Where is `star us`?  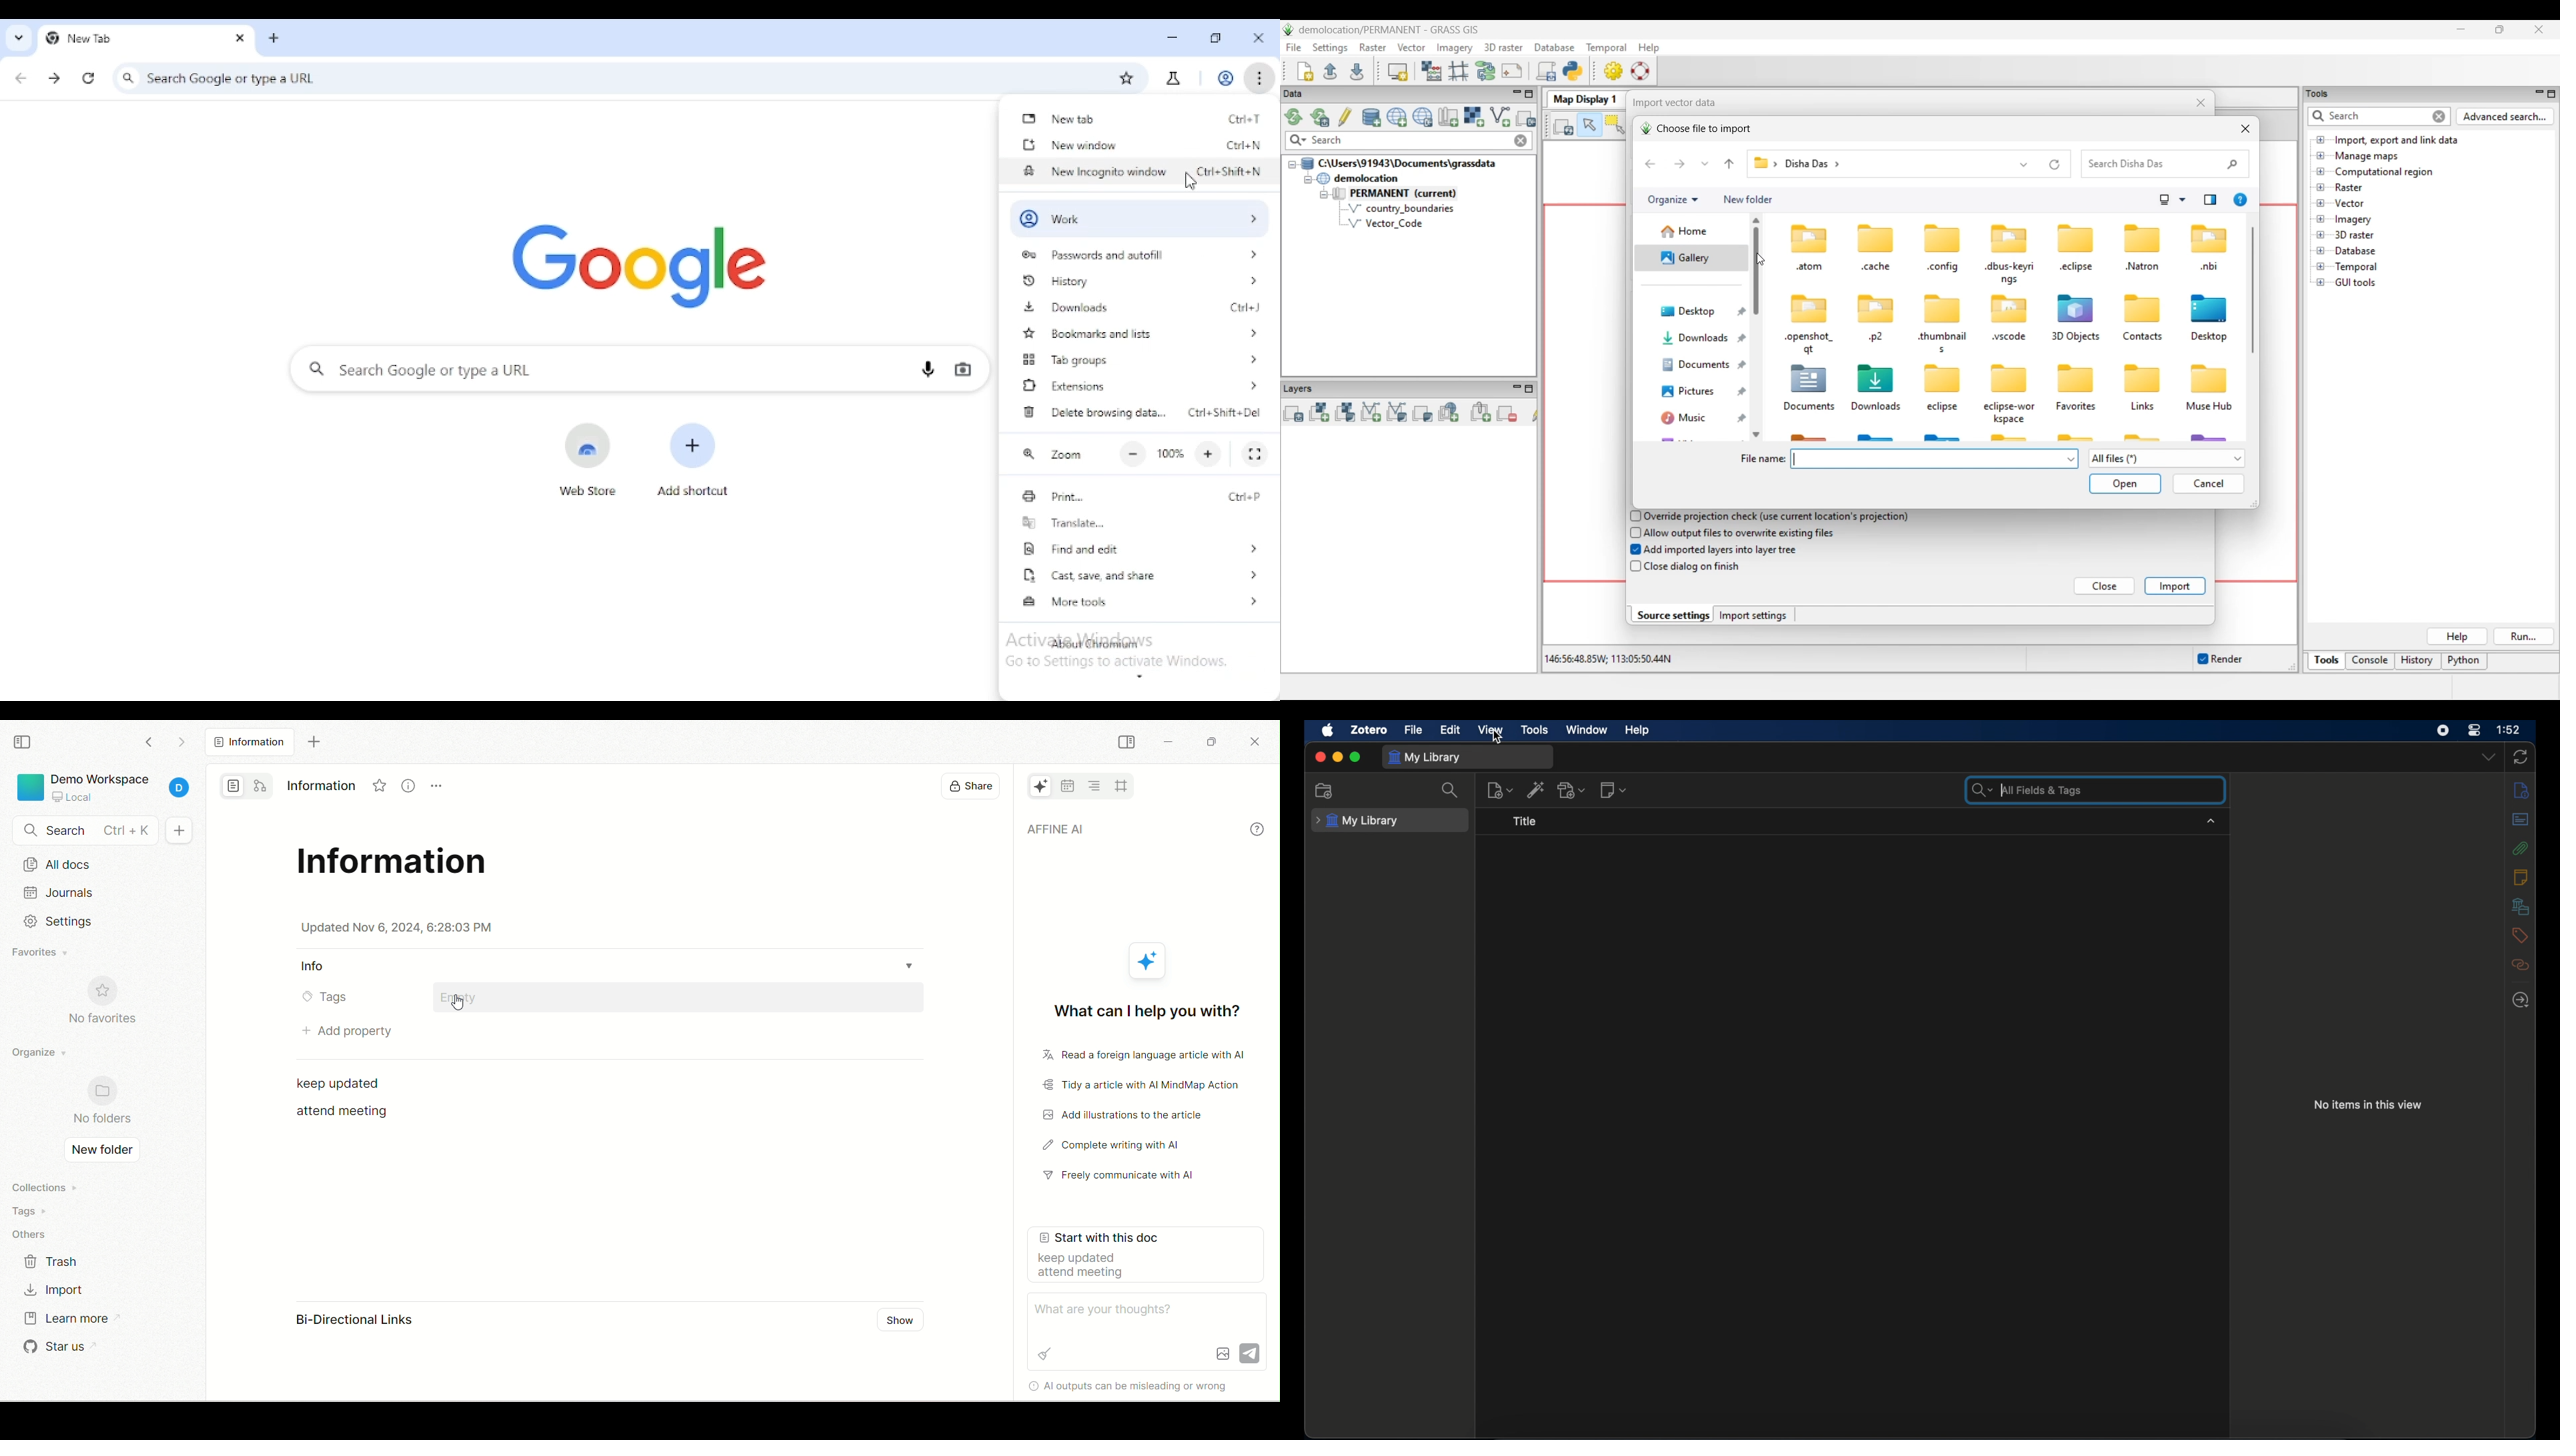
star us is located at coordinates (55, 1347).